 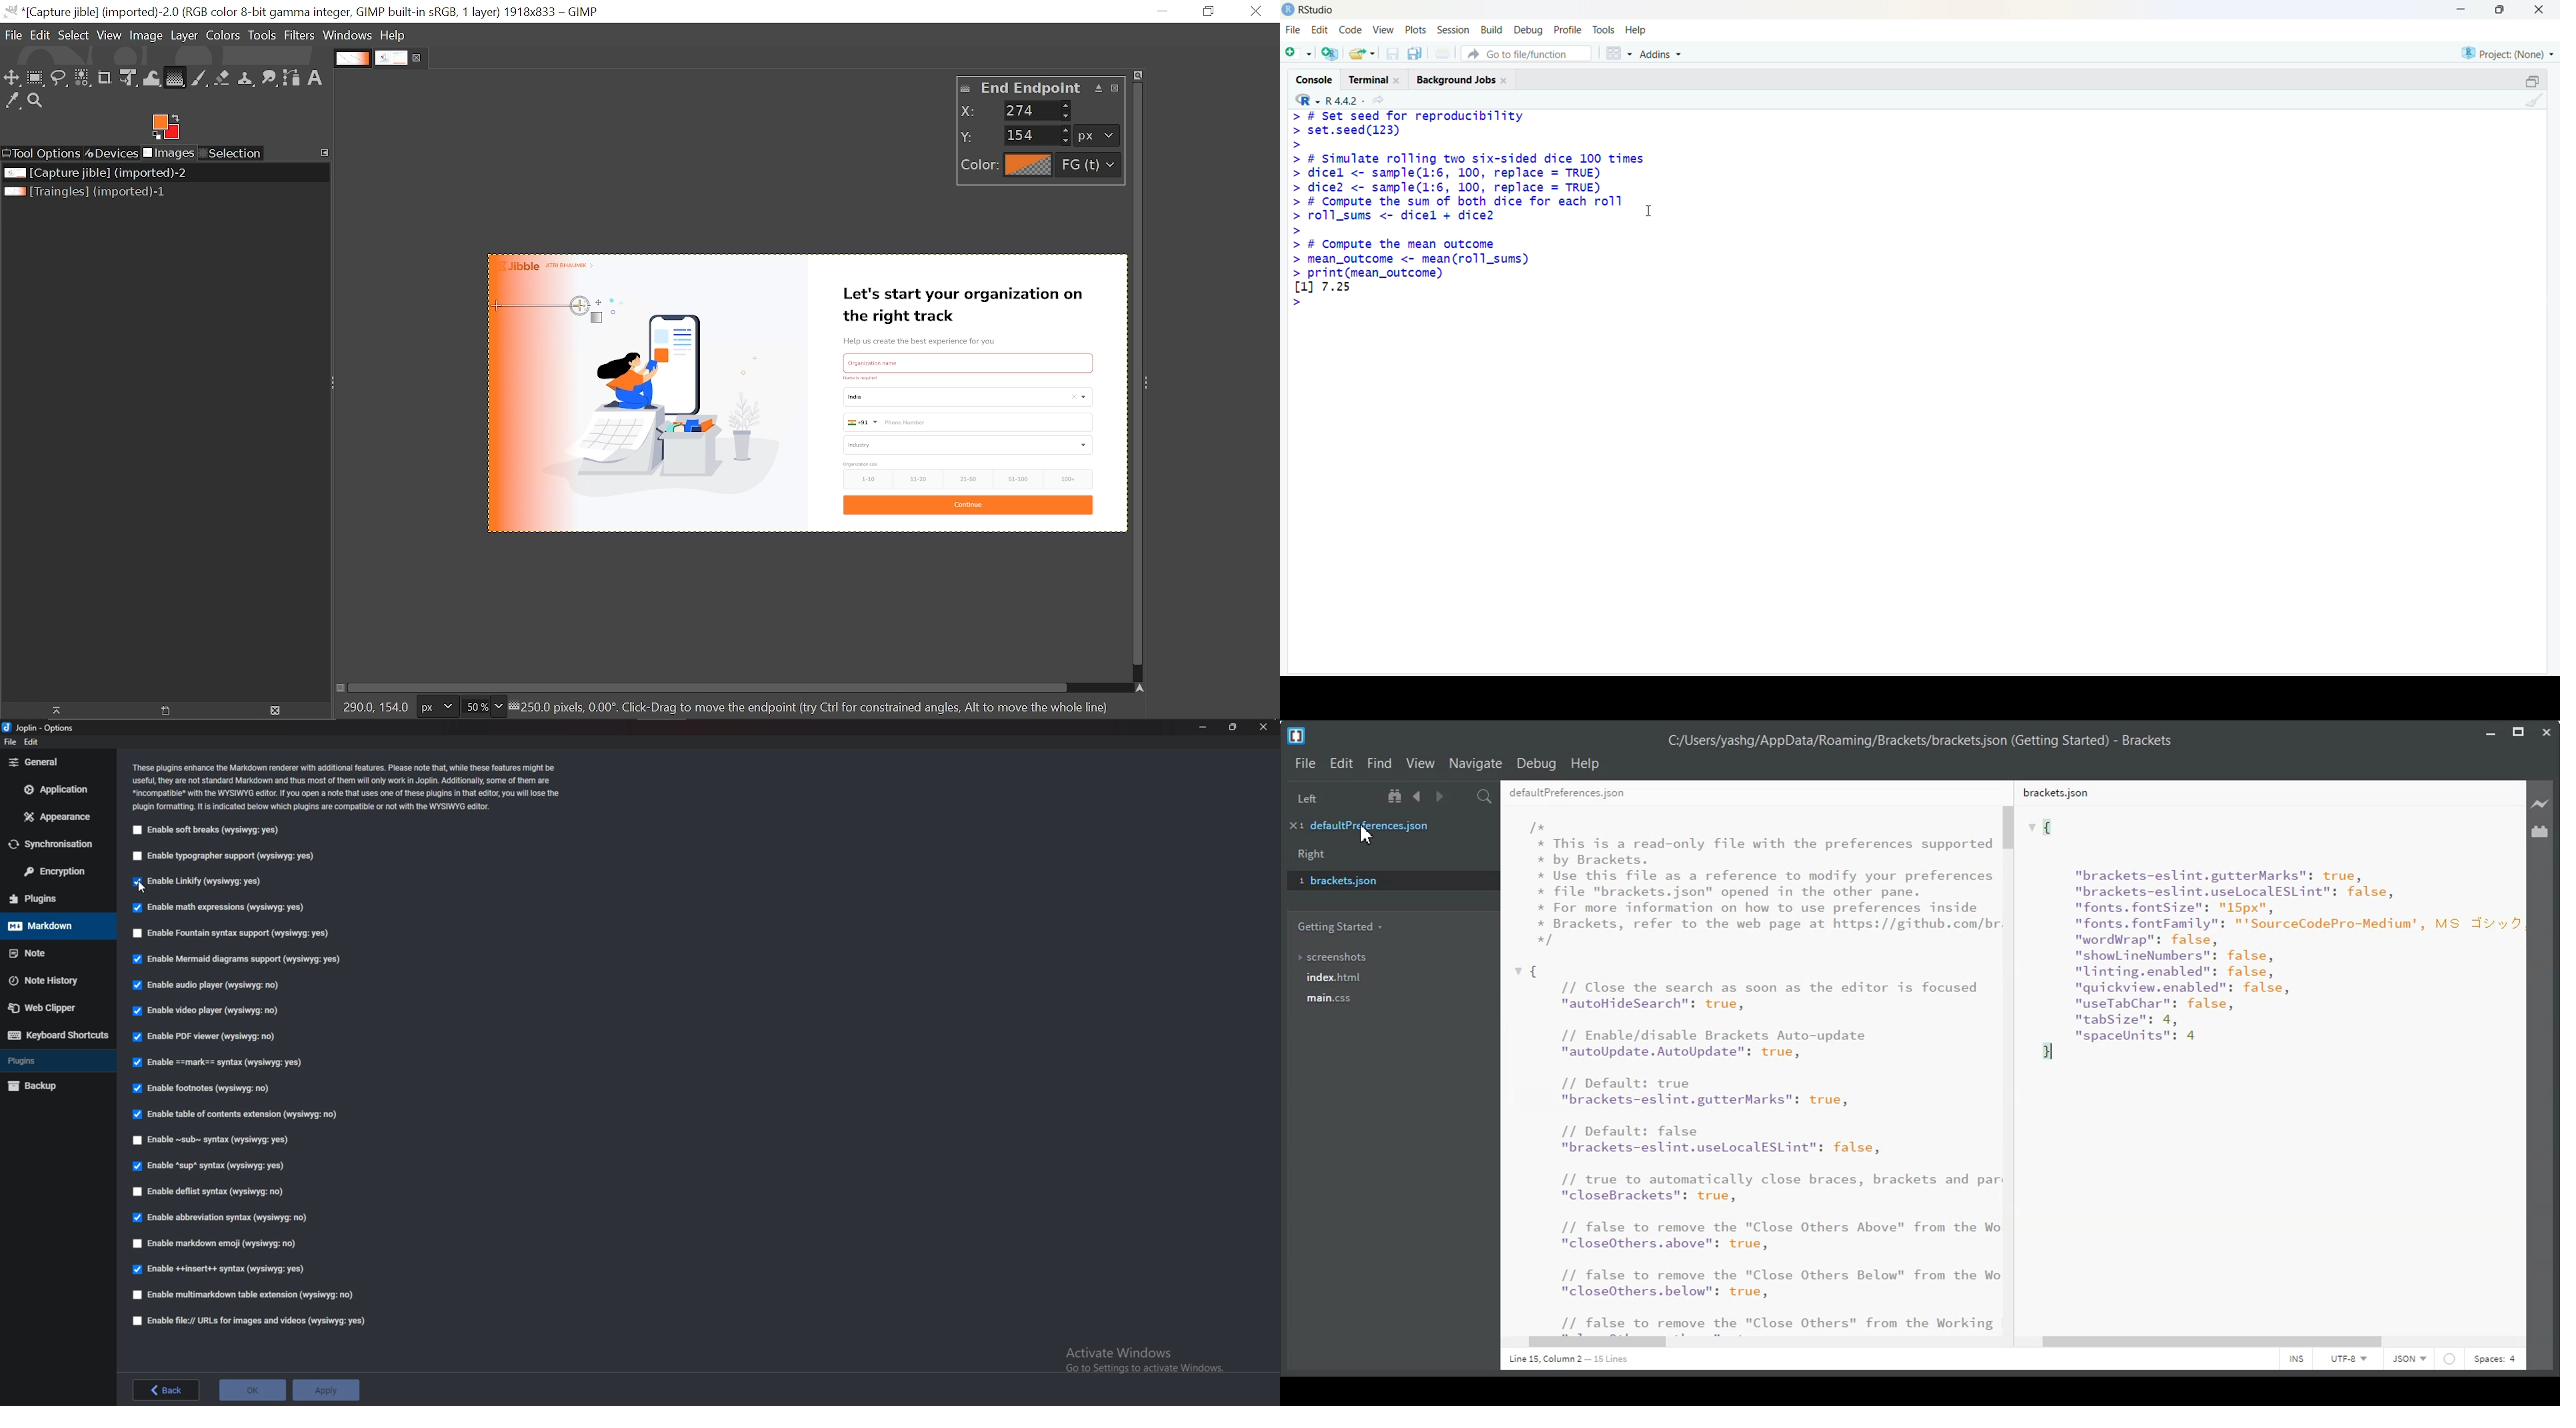 I want to click on profile, so click(x=1569, y=31).